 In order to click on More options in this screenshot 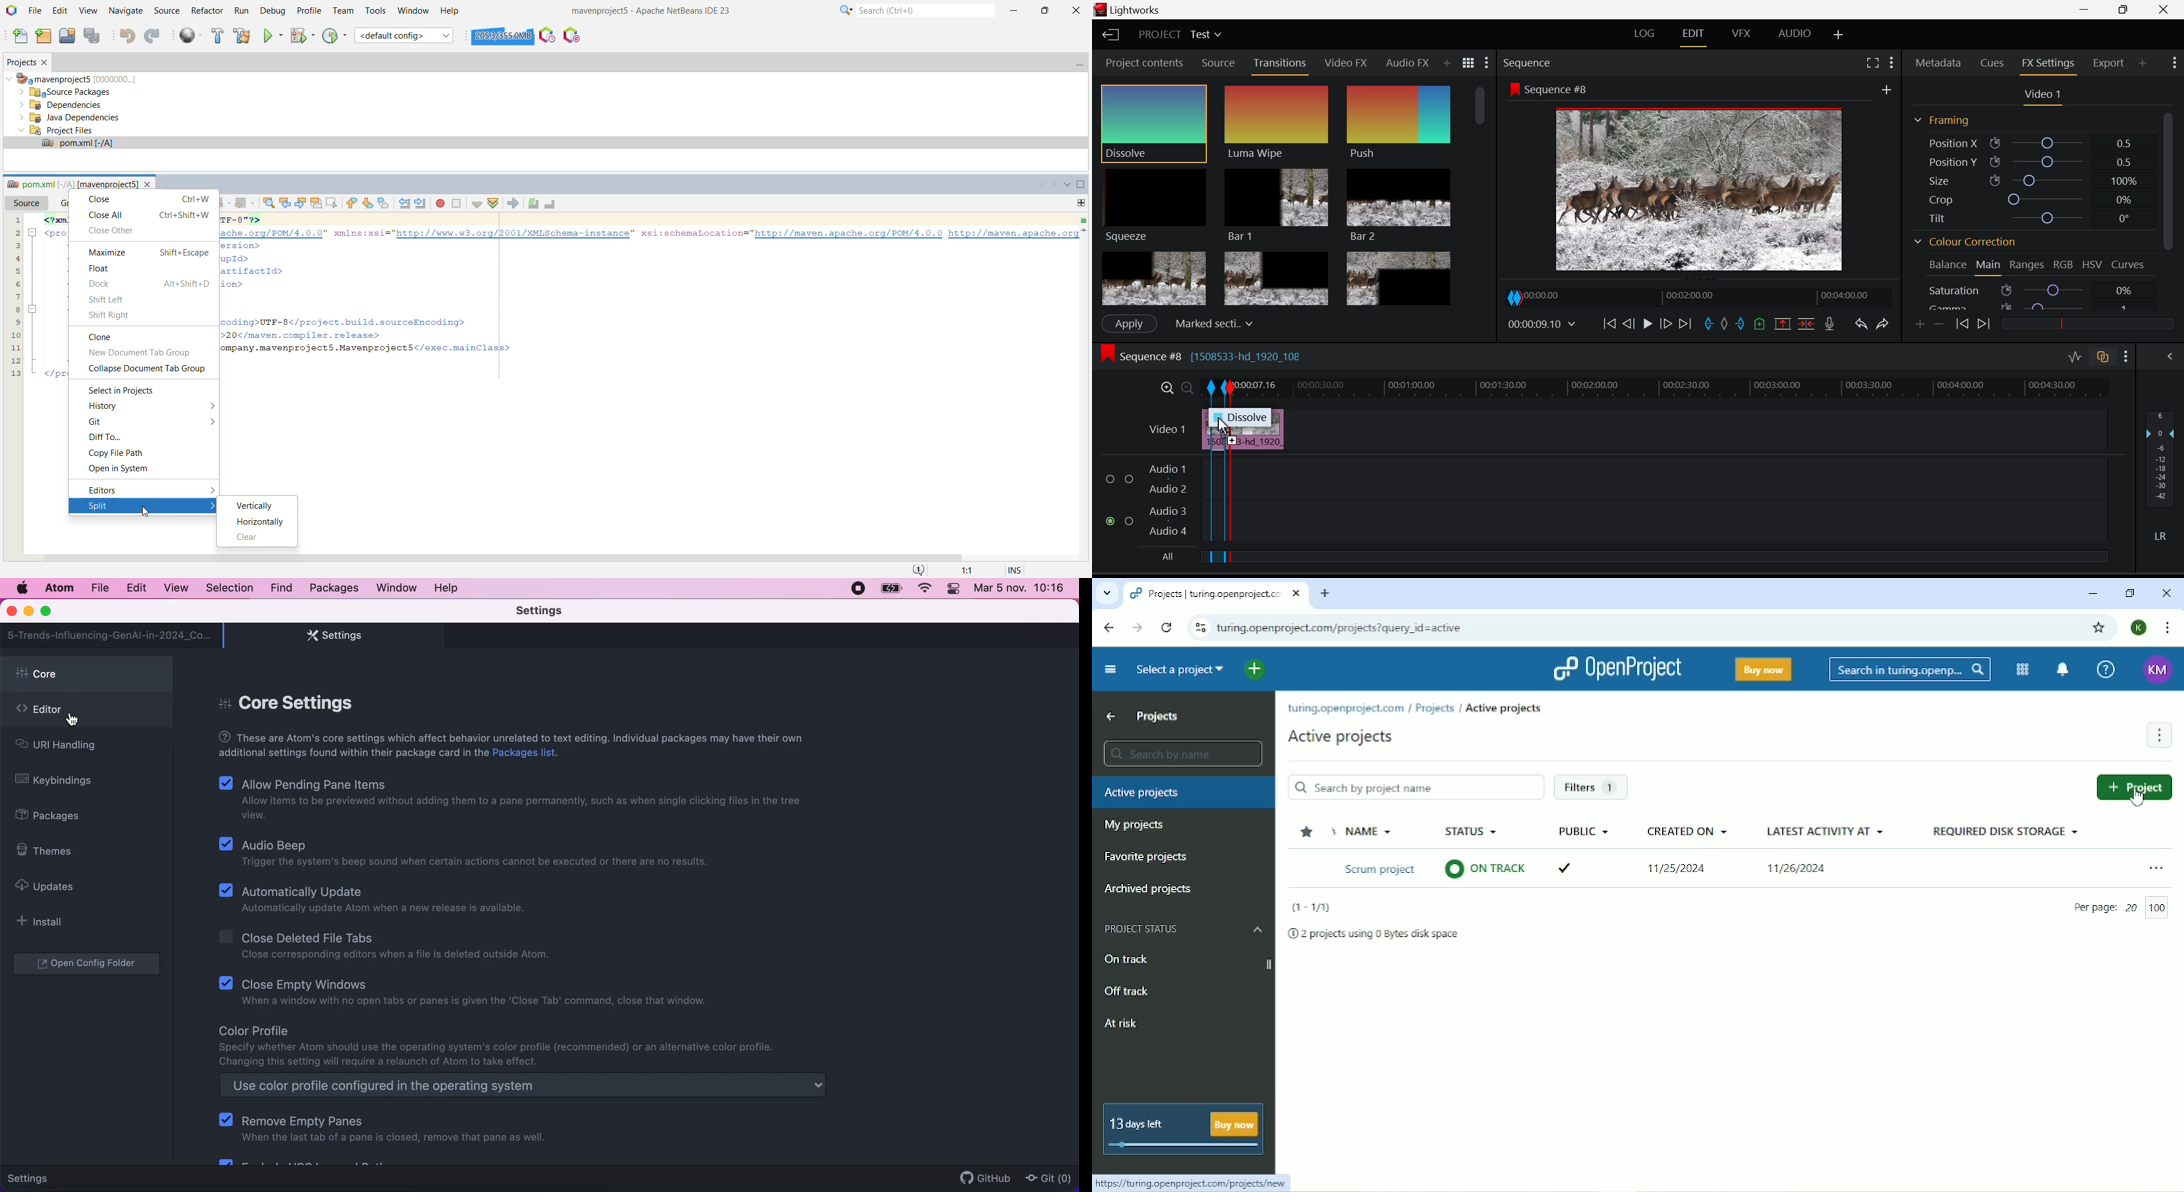, I will do `click(210, 507)`.